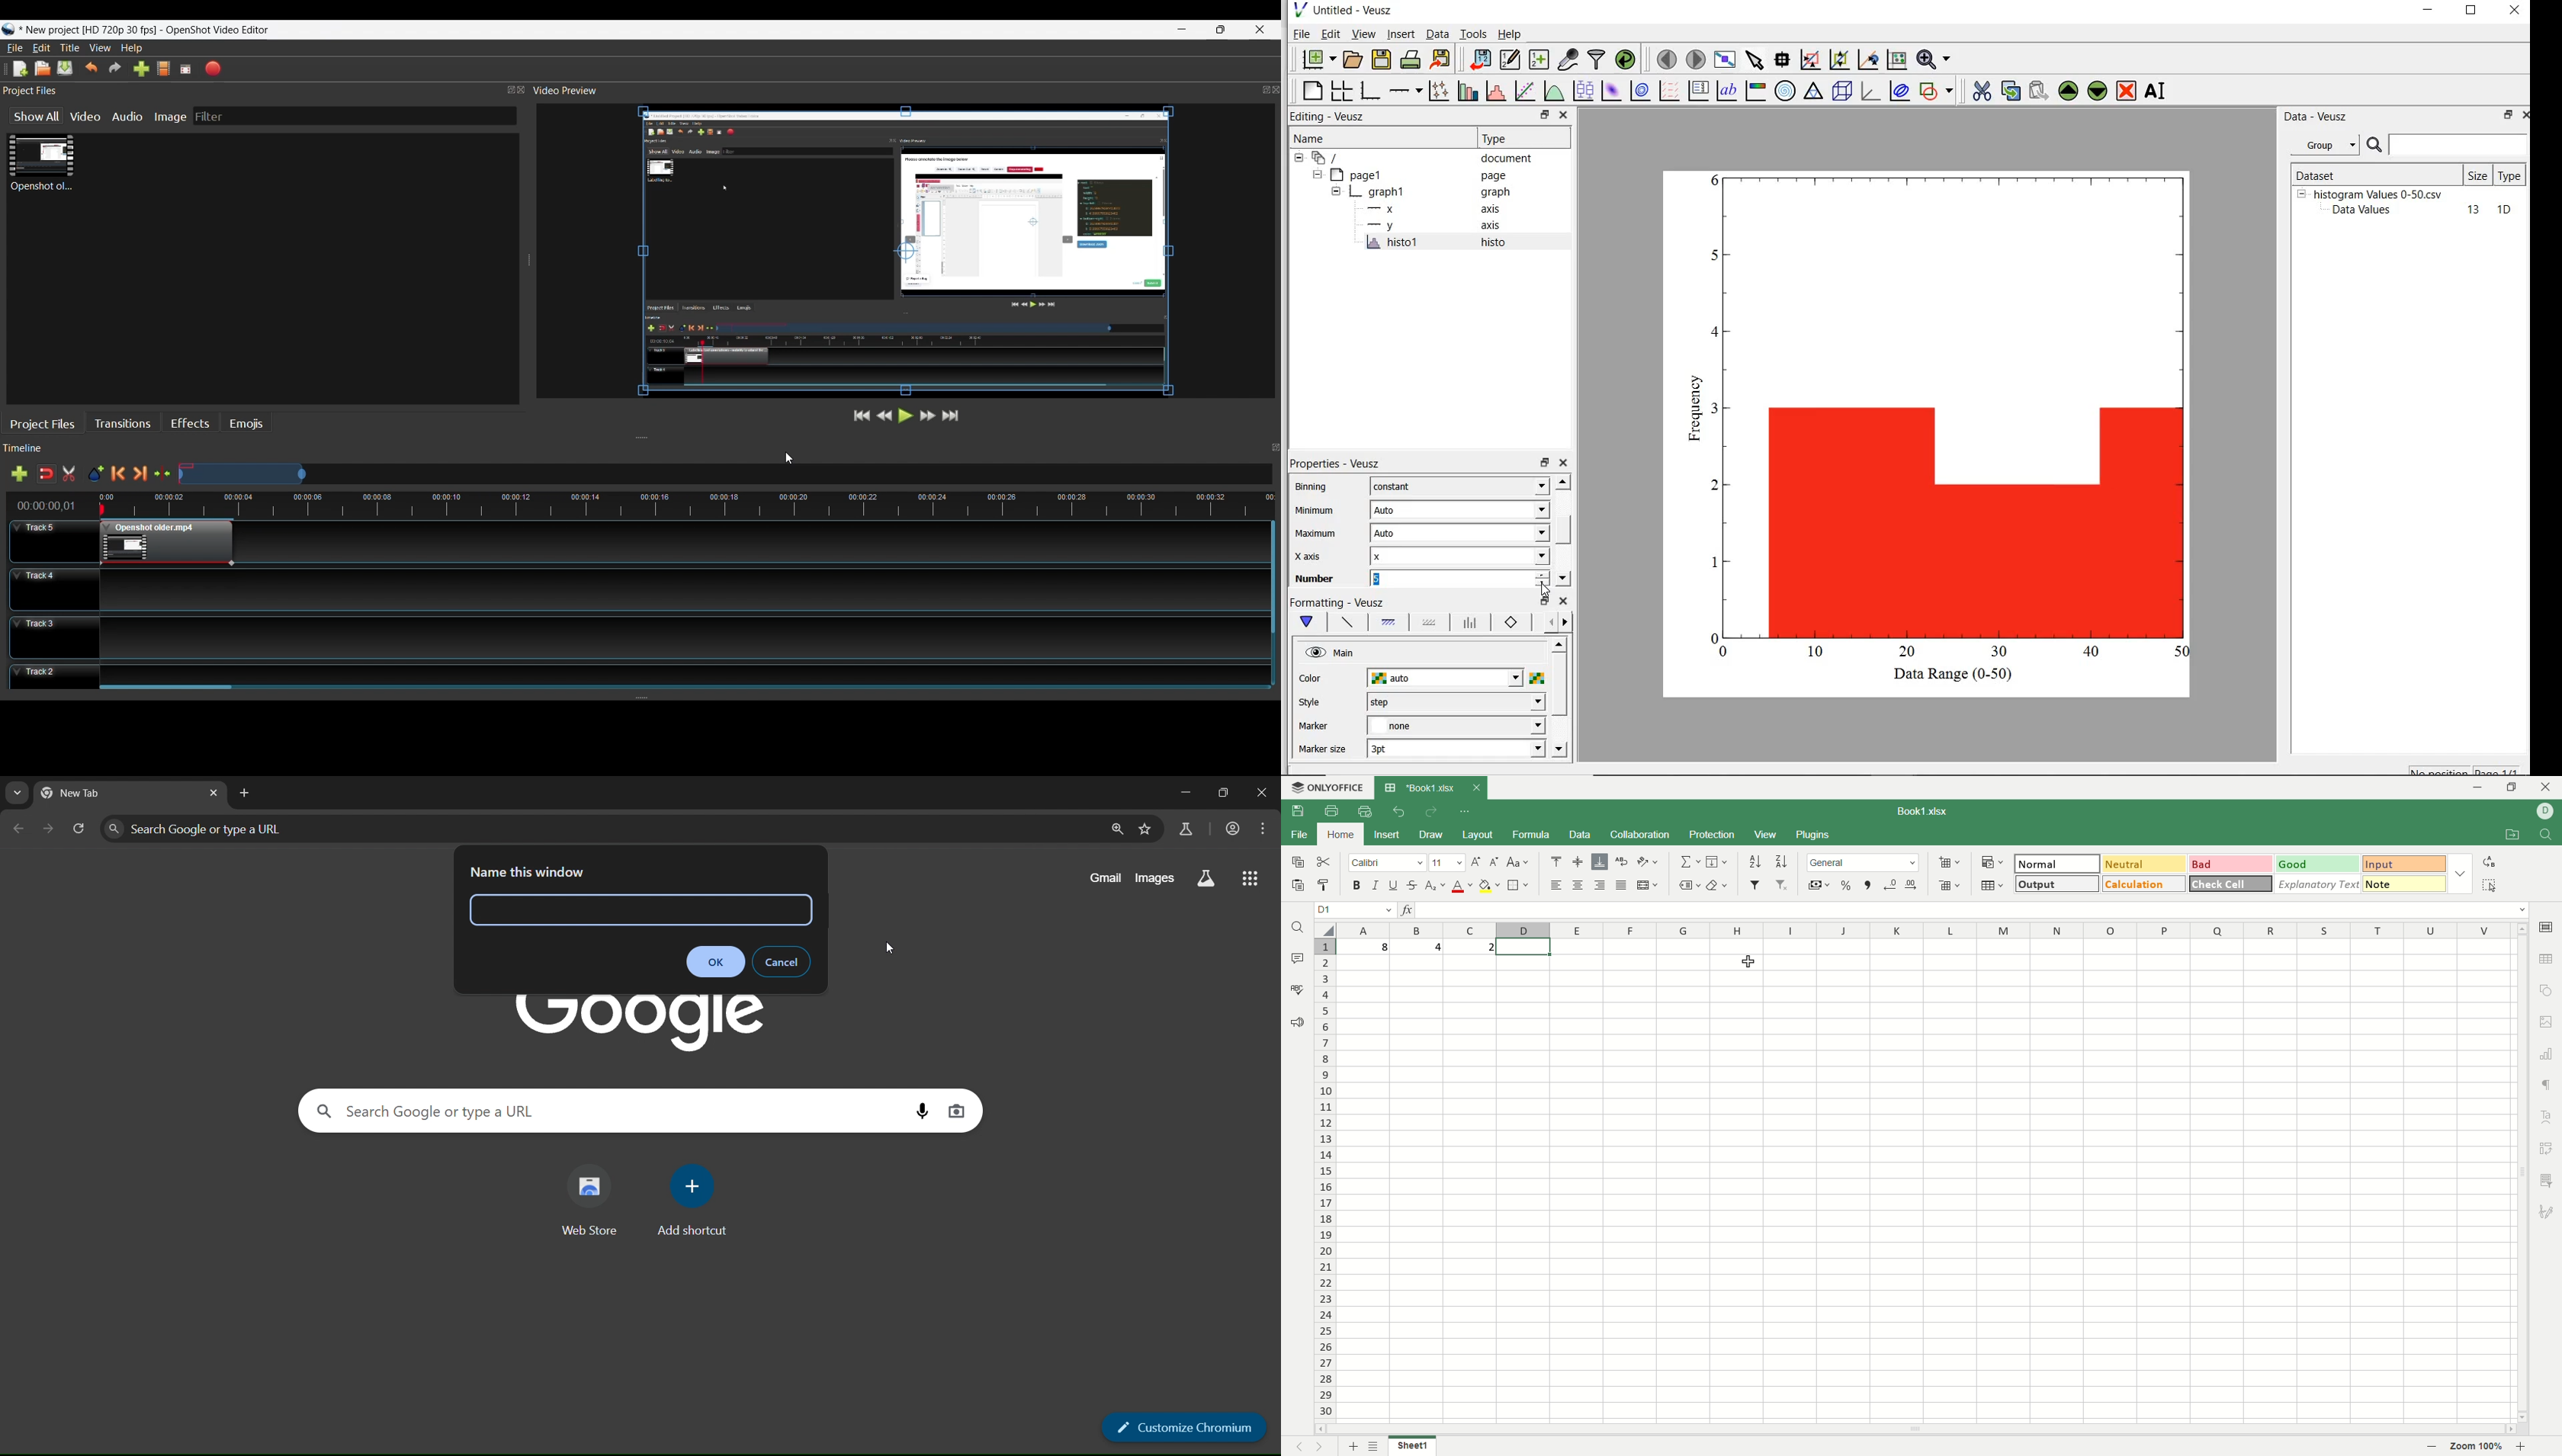 This screenshot has width=2576, height=1456. I want to click on bad, so click(2230, 863).